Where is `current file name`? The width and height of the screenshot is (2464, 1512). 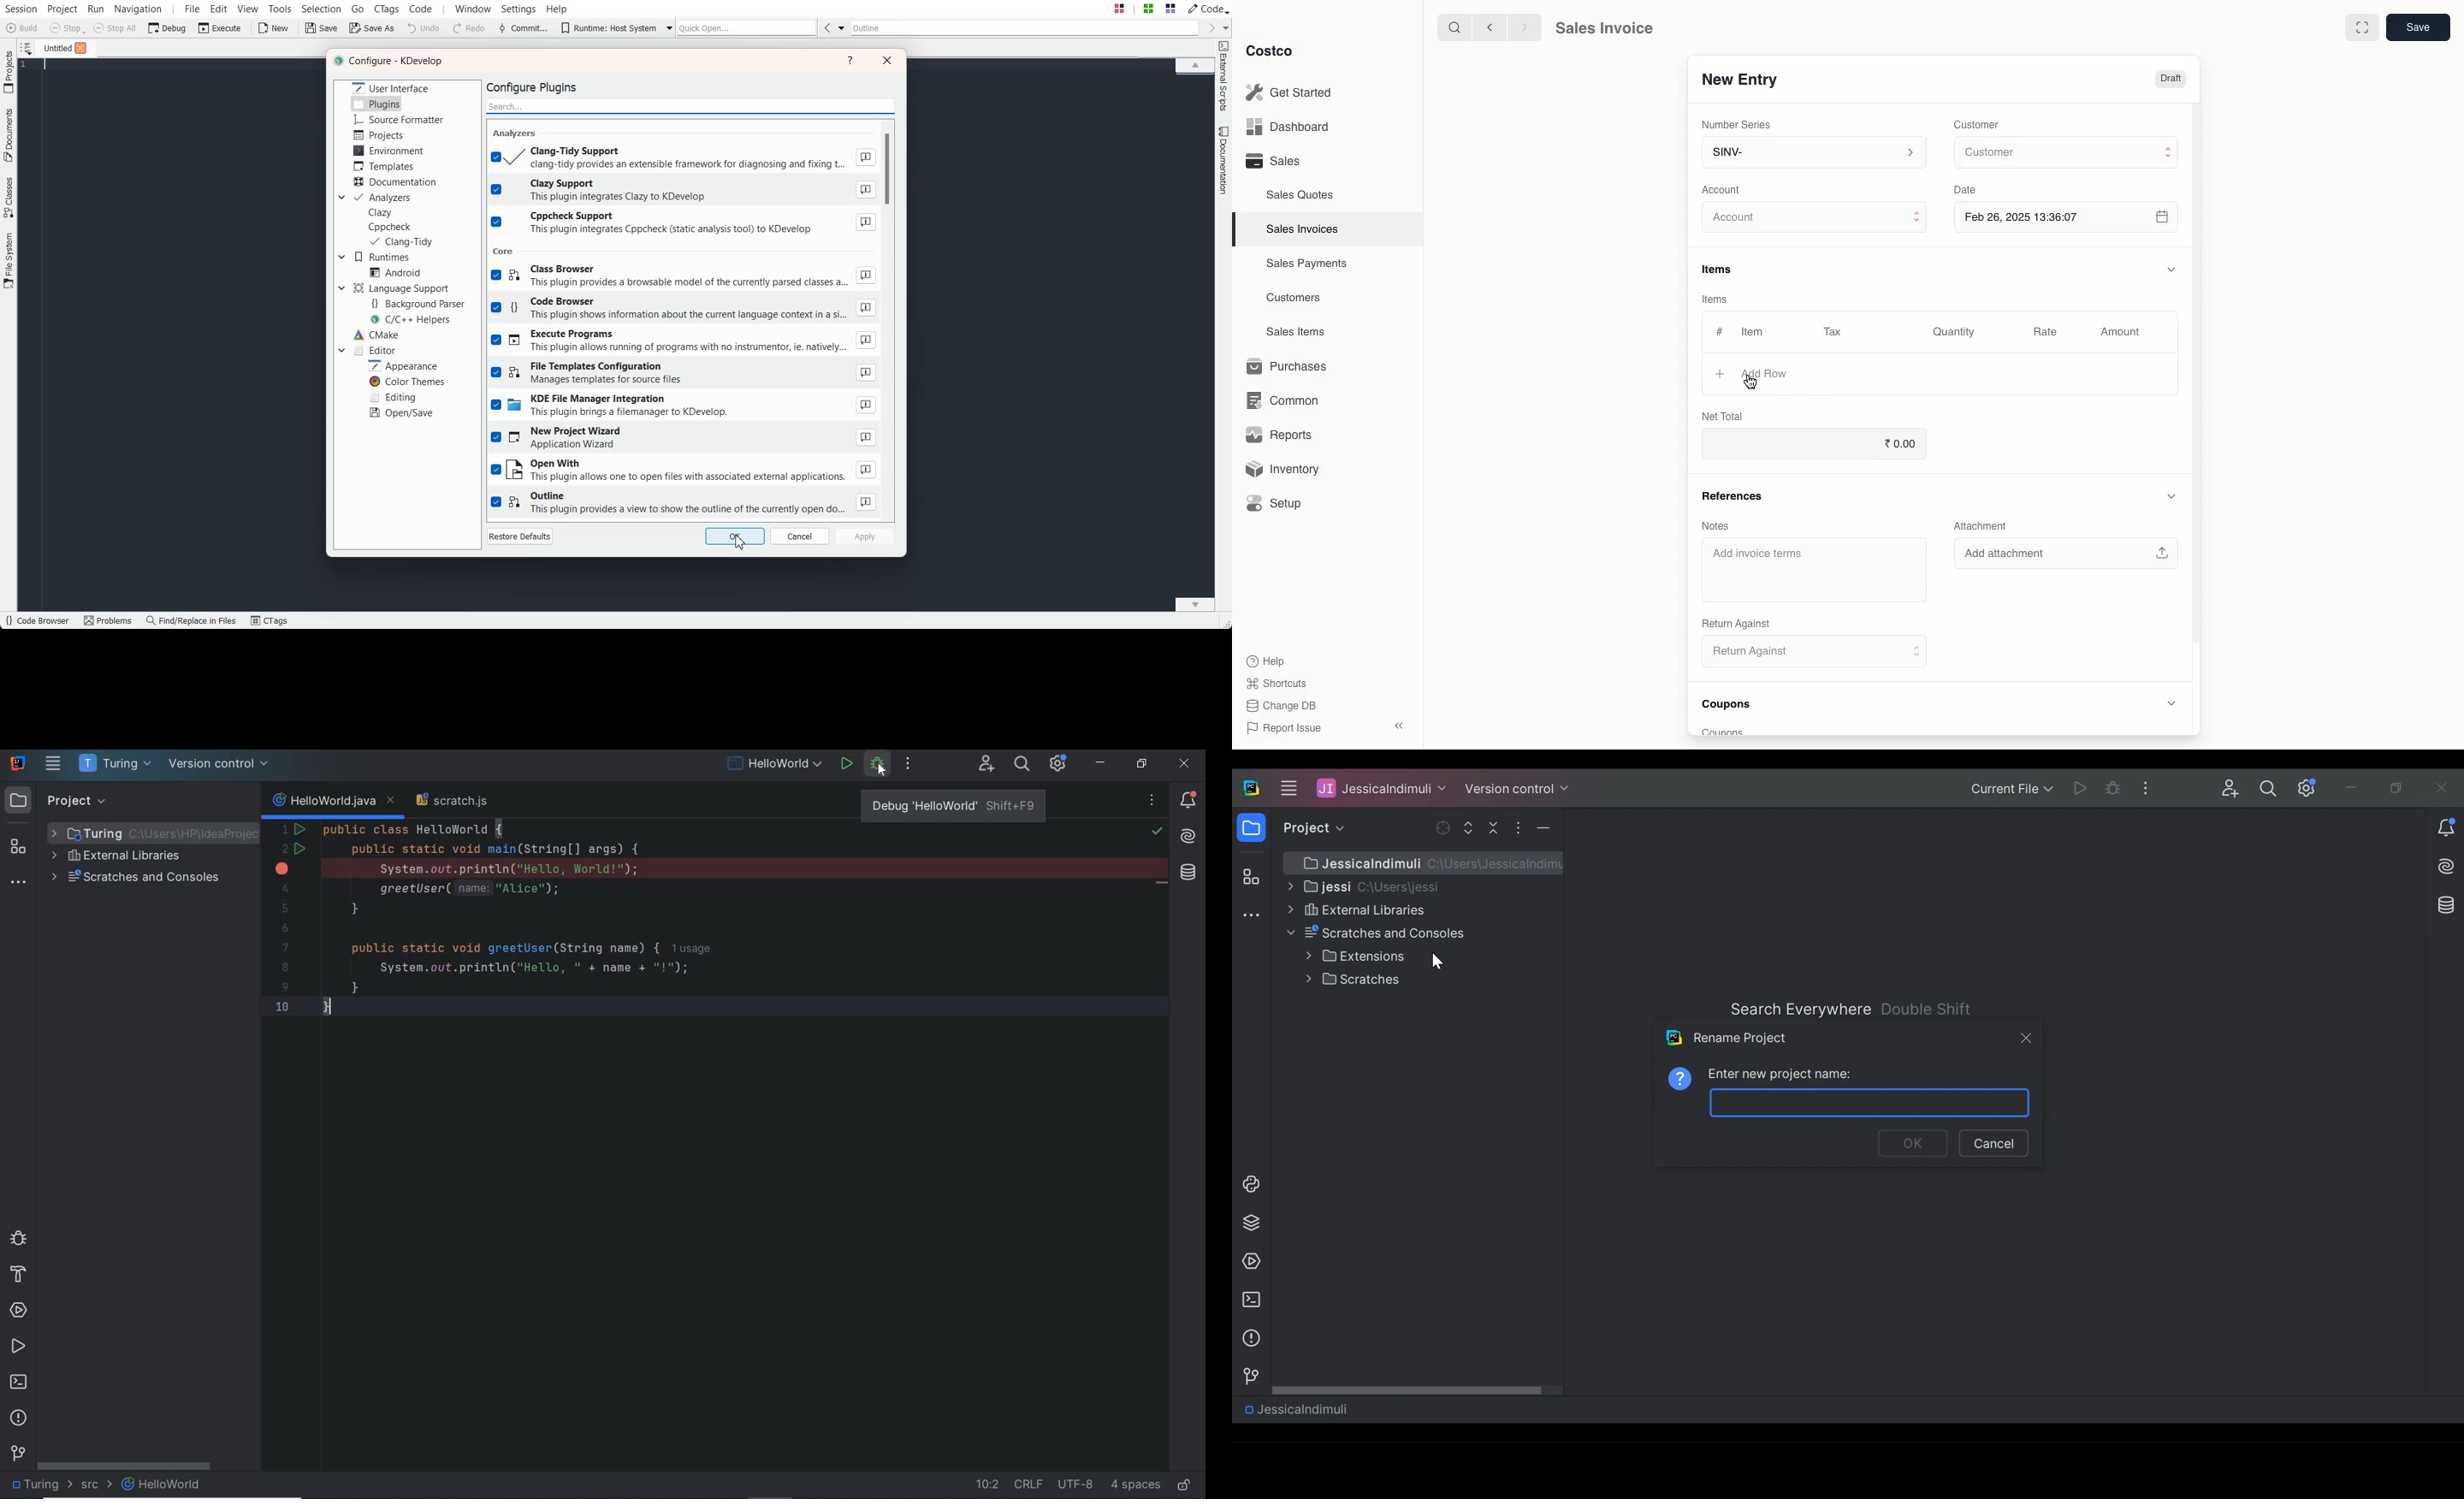
current file name is located at coordinates (332, 801).